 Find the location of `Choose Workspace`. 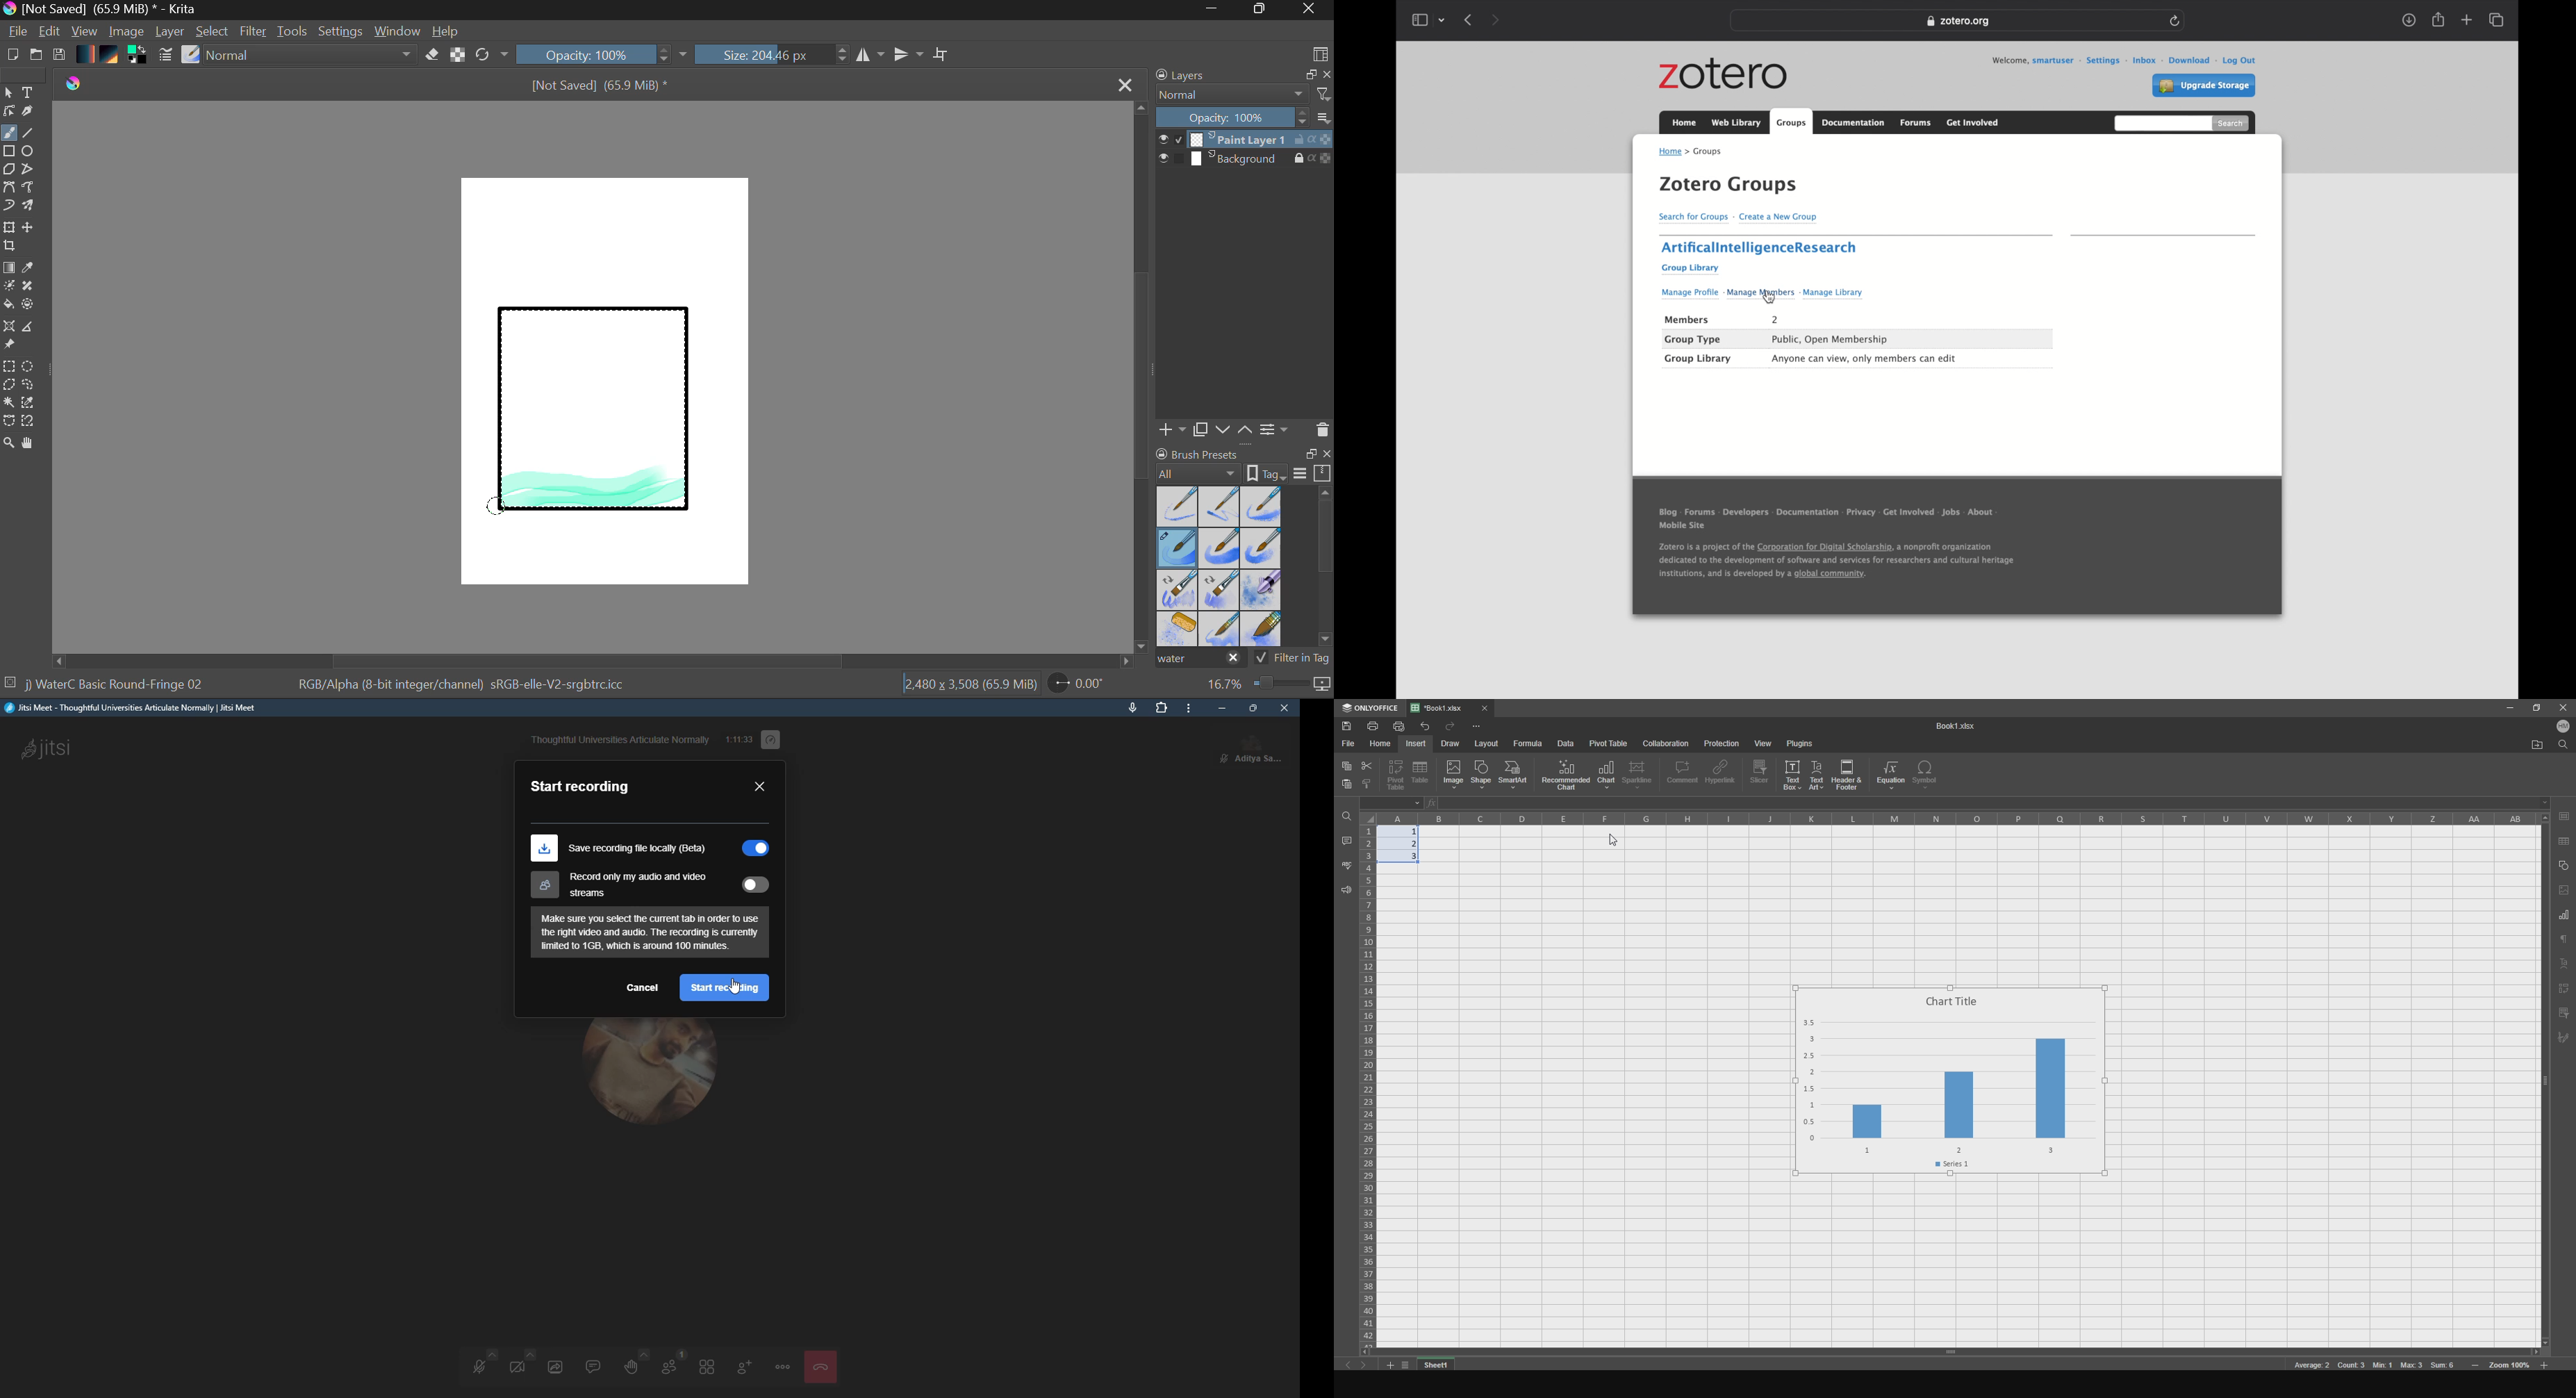

Choose Workspace is located at coordinates (1320, 53).